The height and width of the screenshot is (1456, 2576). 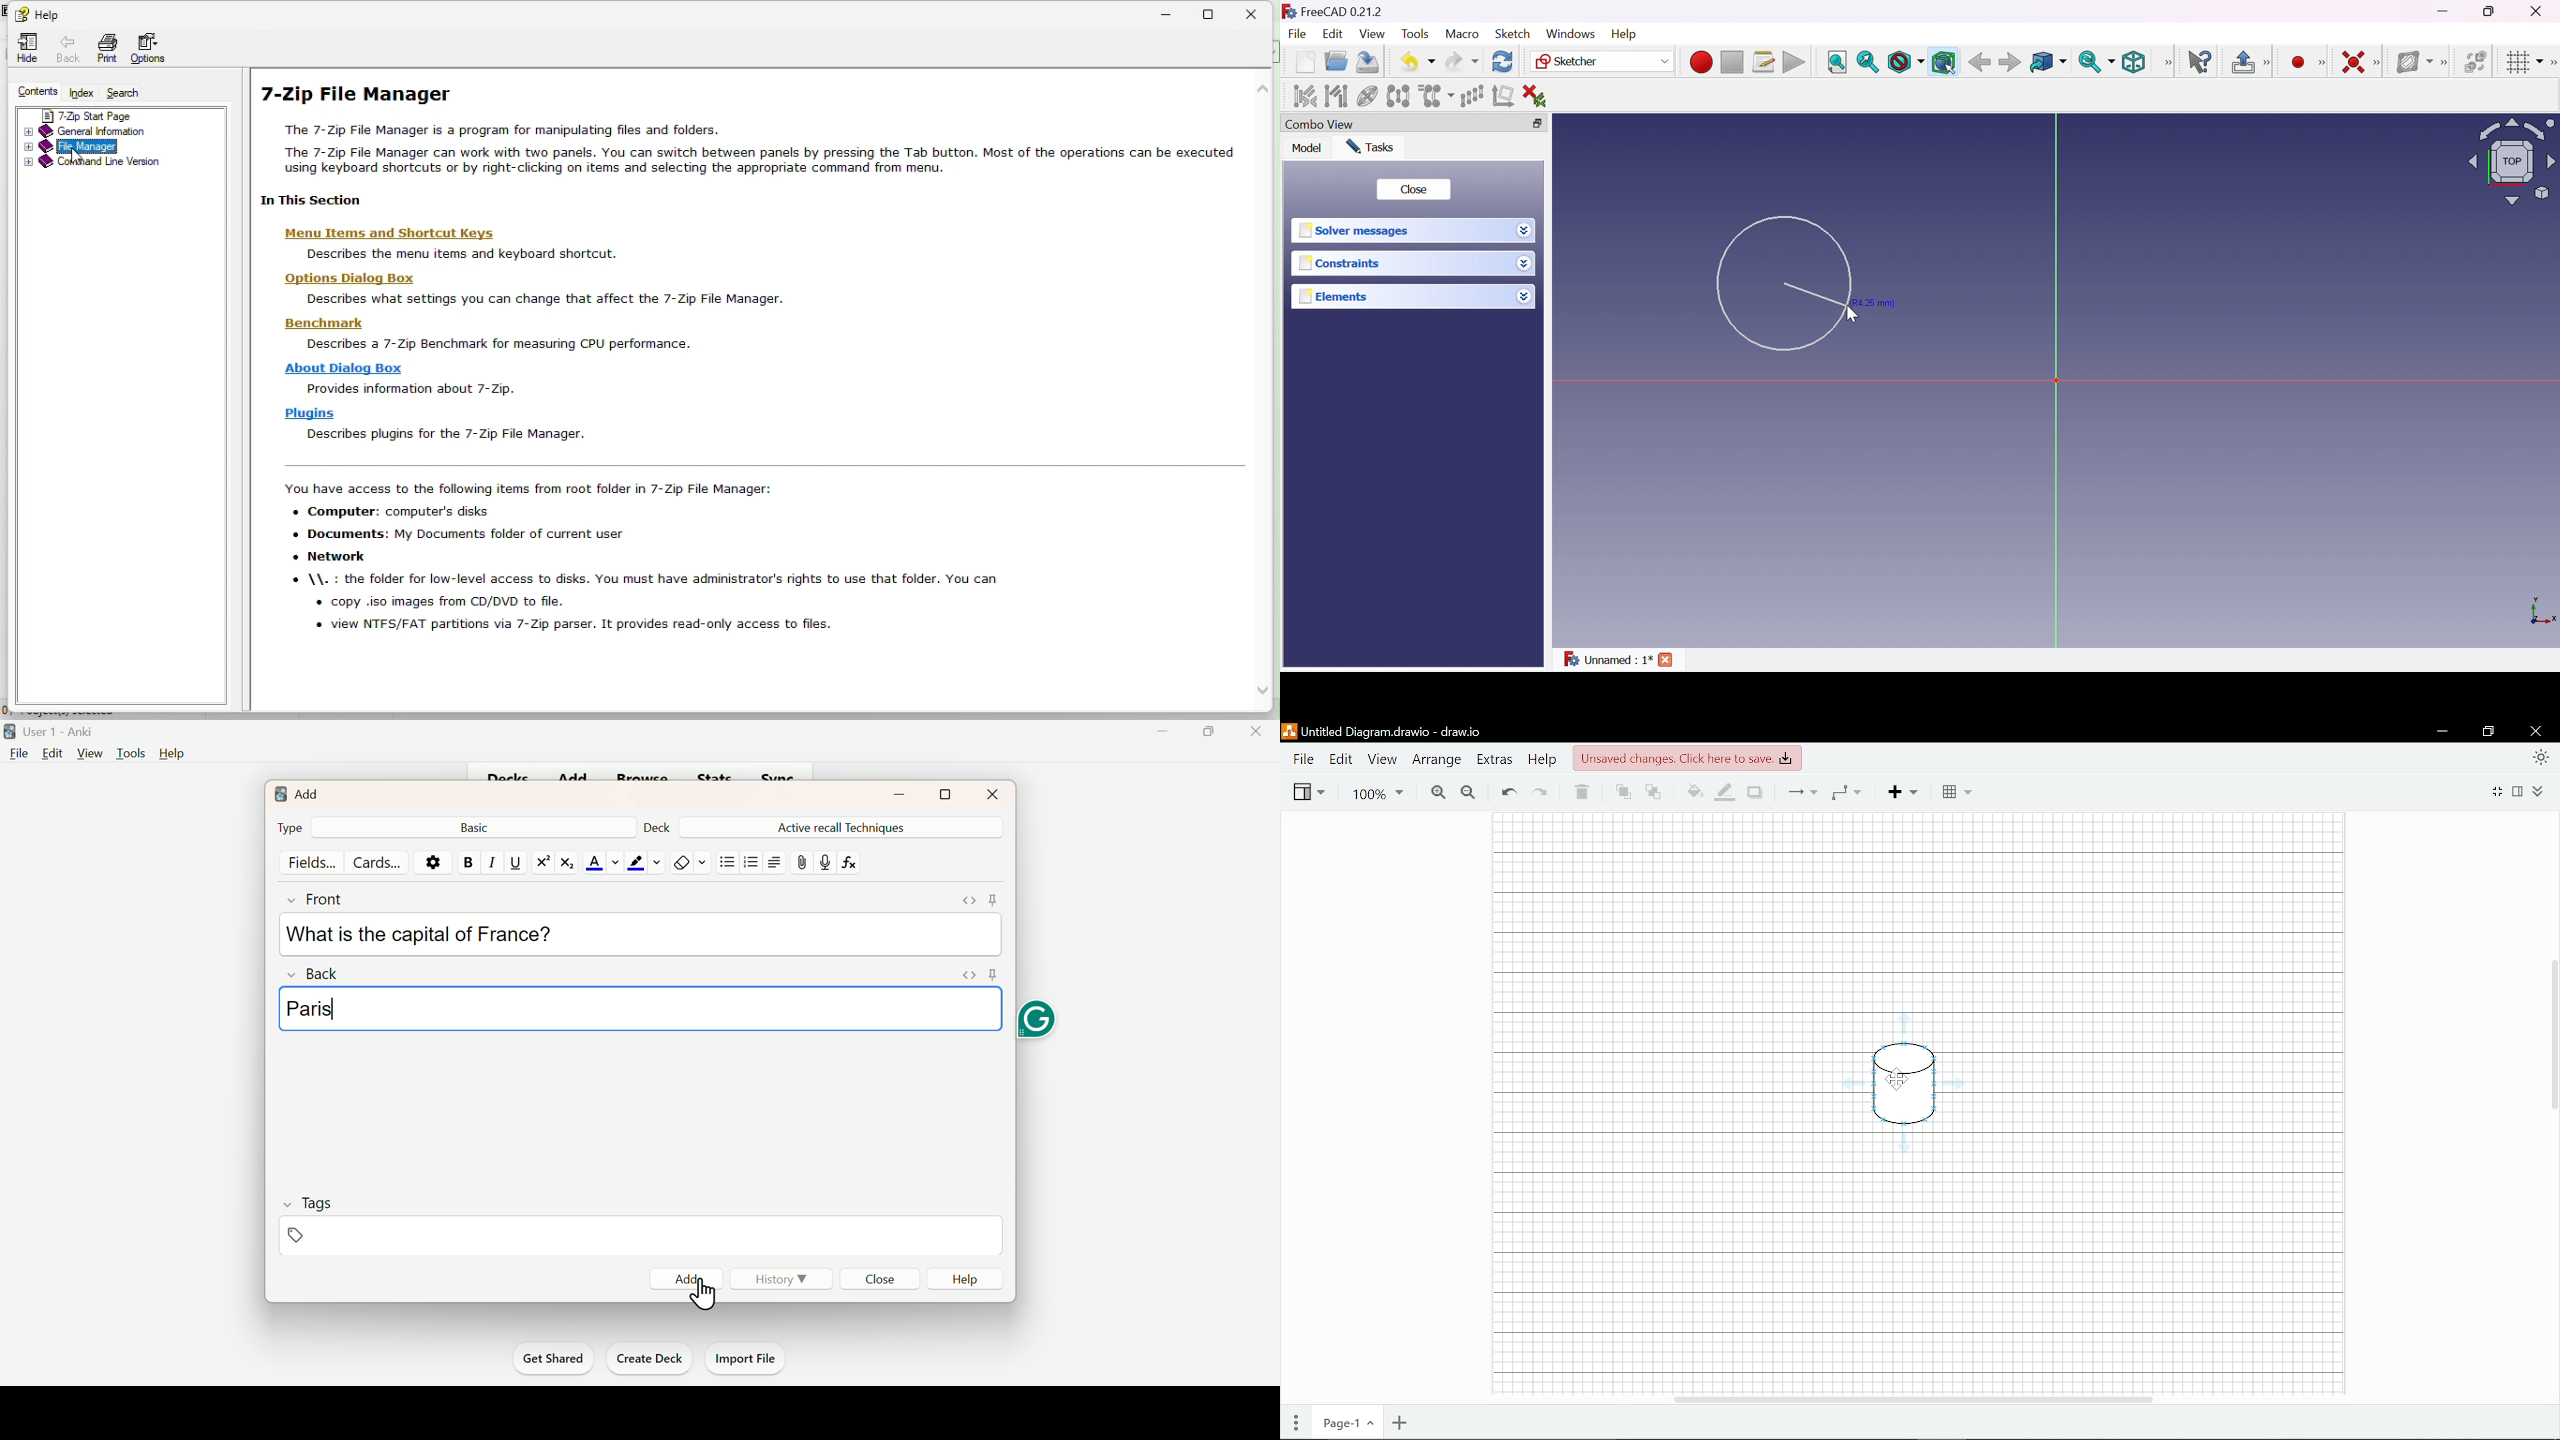 What do you see at coordinates (316, 973) in the screenshot?
I see `Back` at bounding box center [316, 973].